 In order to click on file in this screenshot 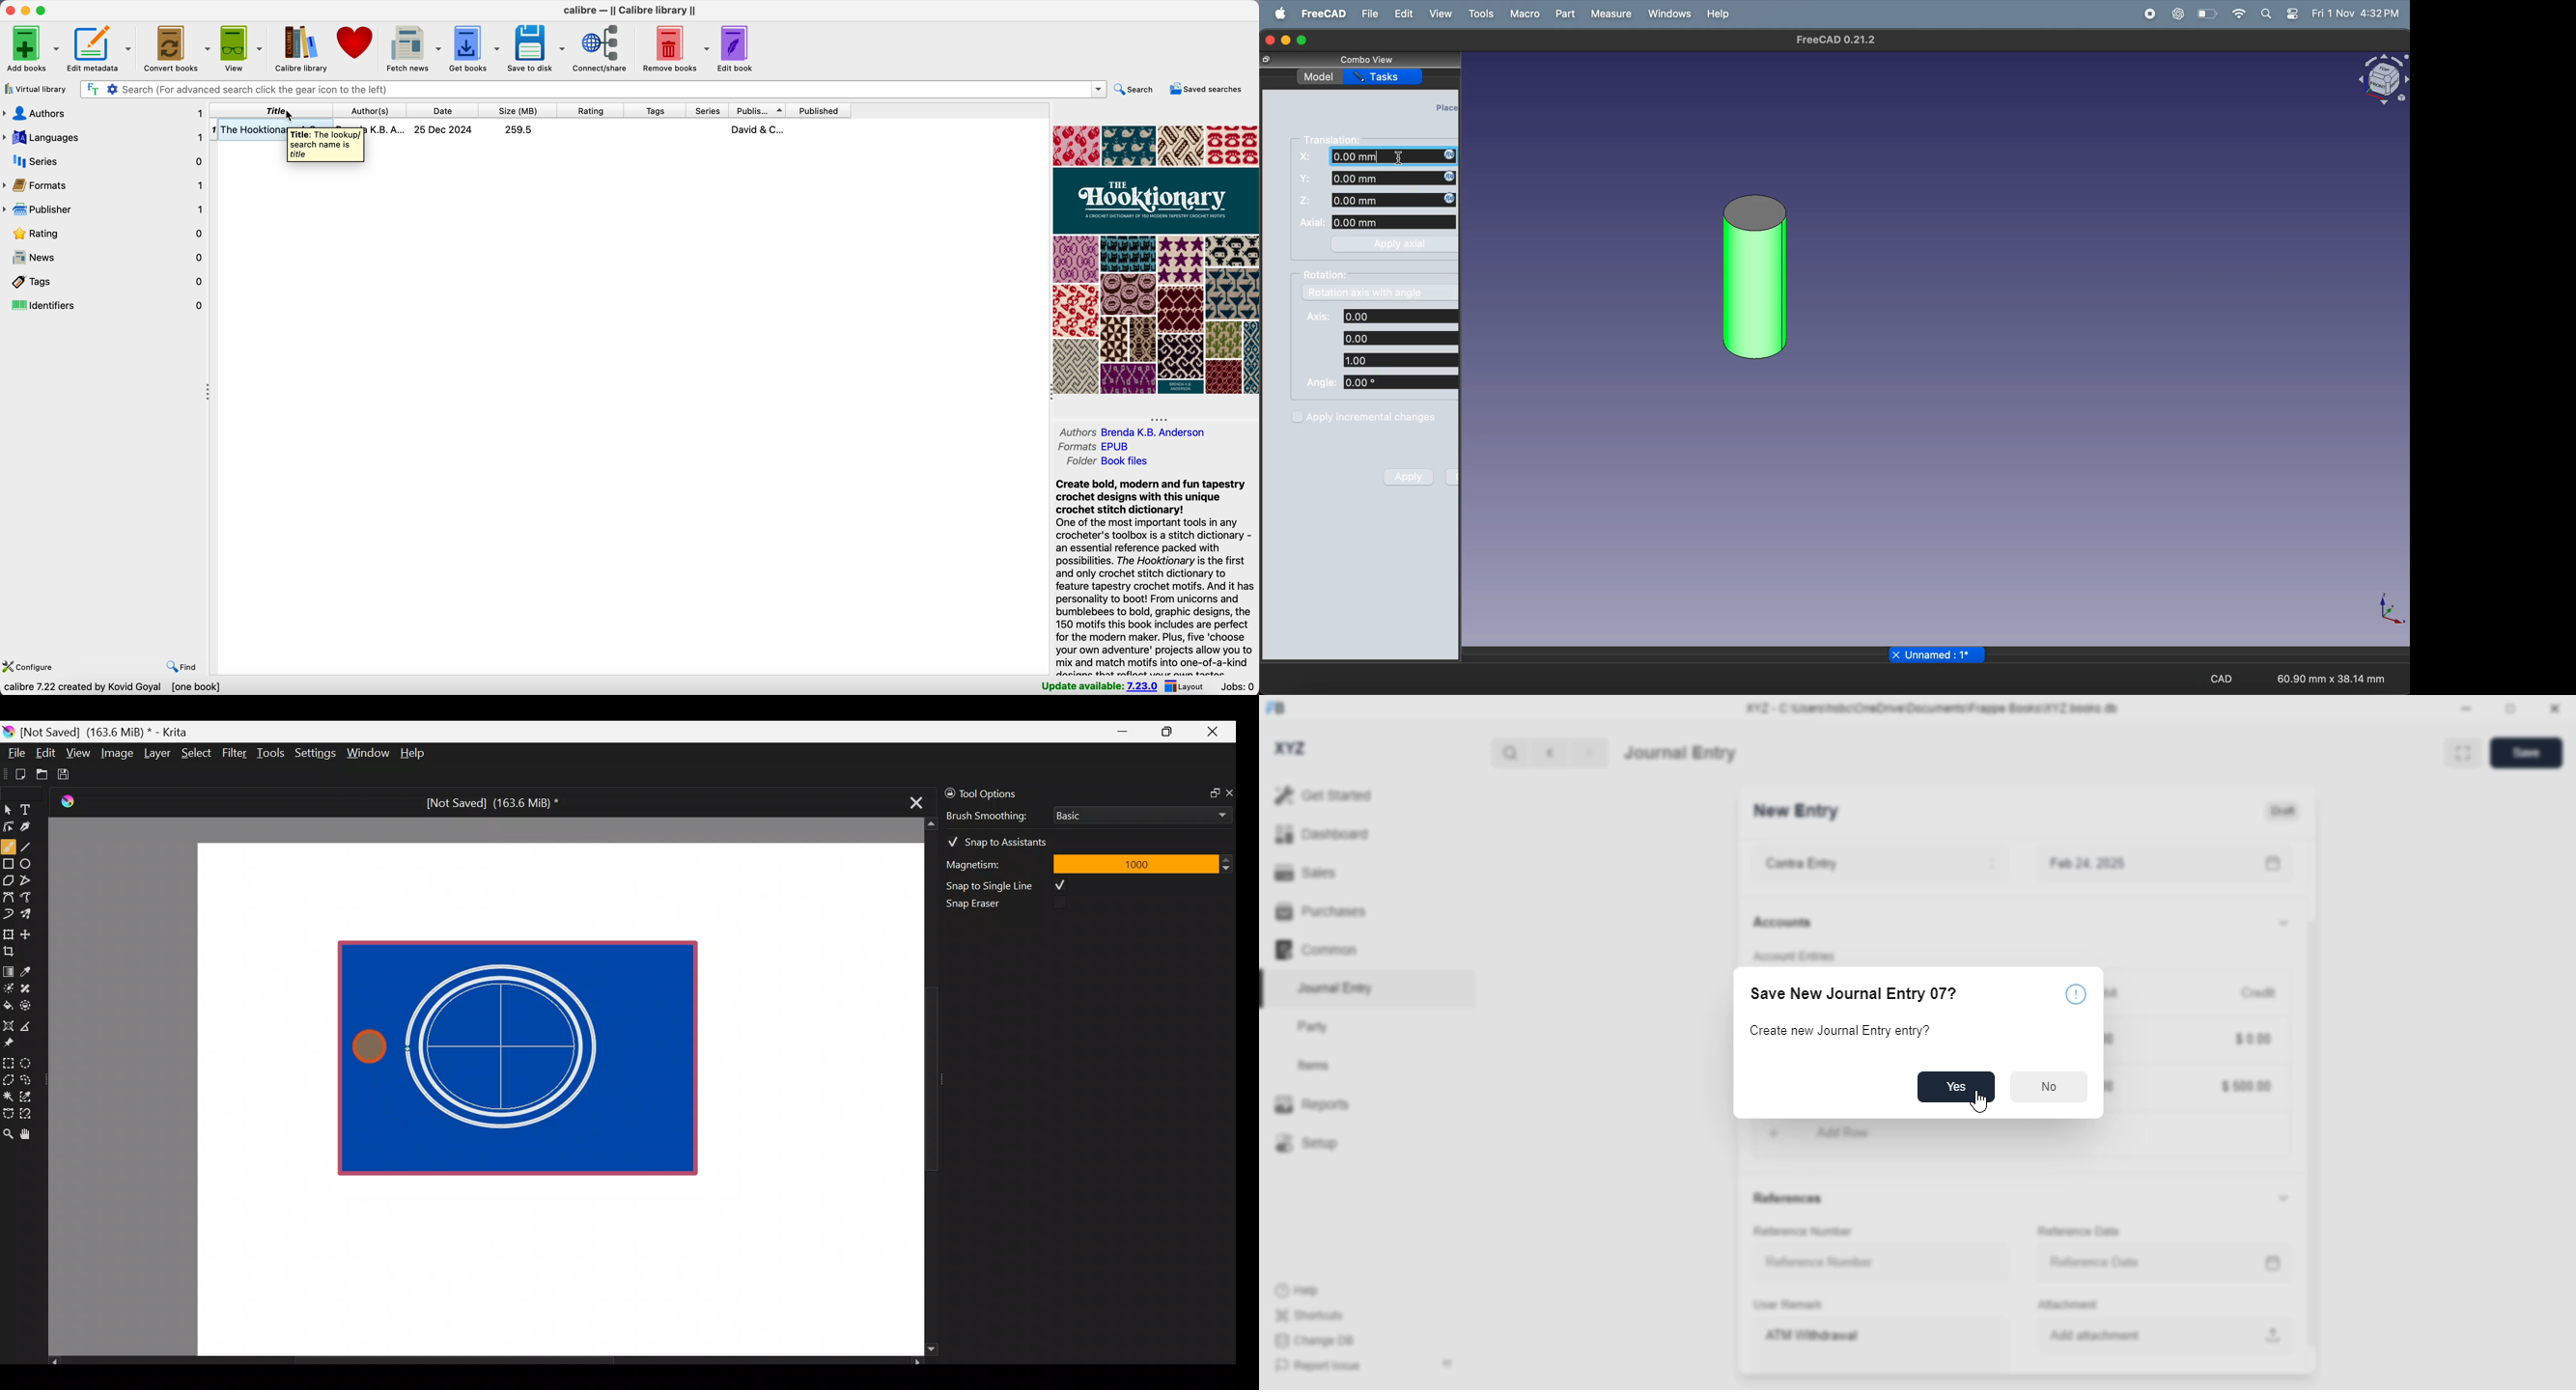, I will do `click(1367, 14)`.